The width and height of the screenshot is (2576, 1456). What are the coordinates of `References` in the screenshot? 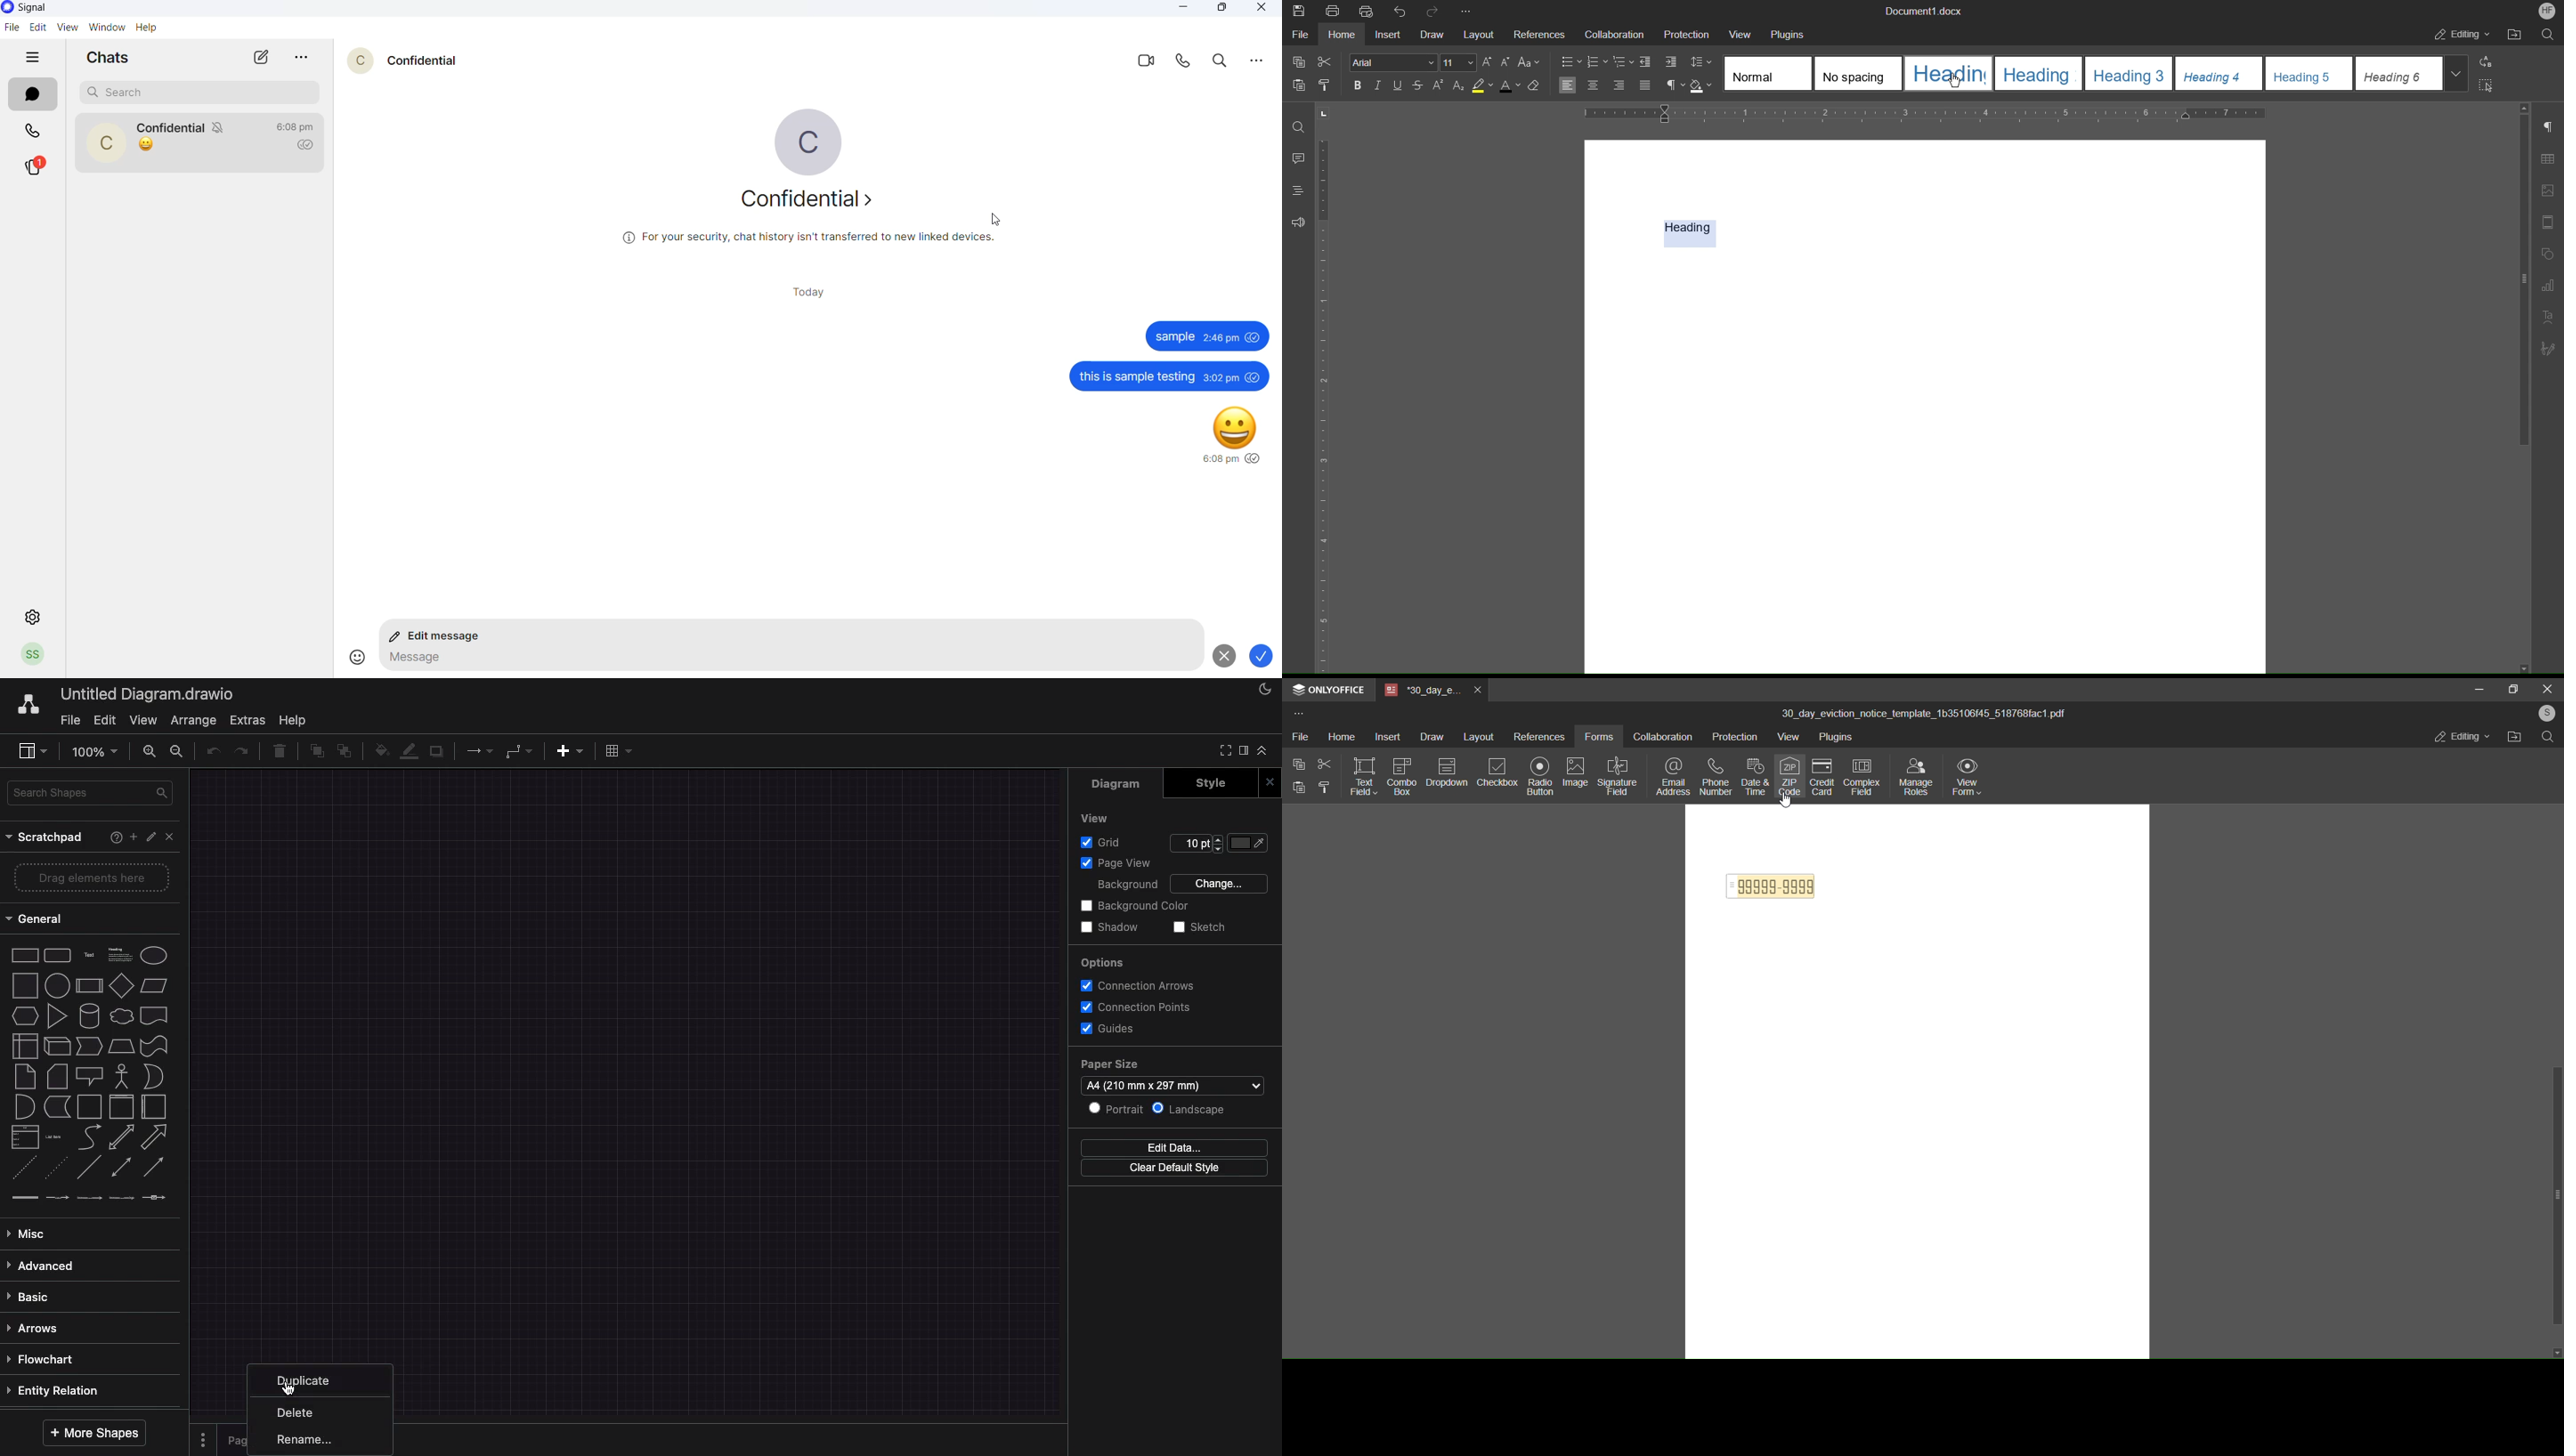 It's located at (1537, 34).